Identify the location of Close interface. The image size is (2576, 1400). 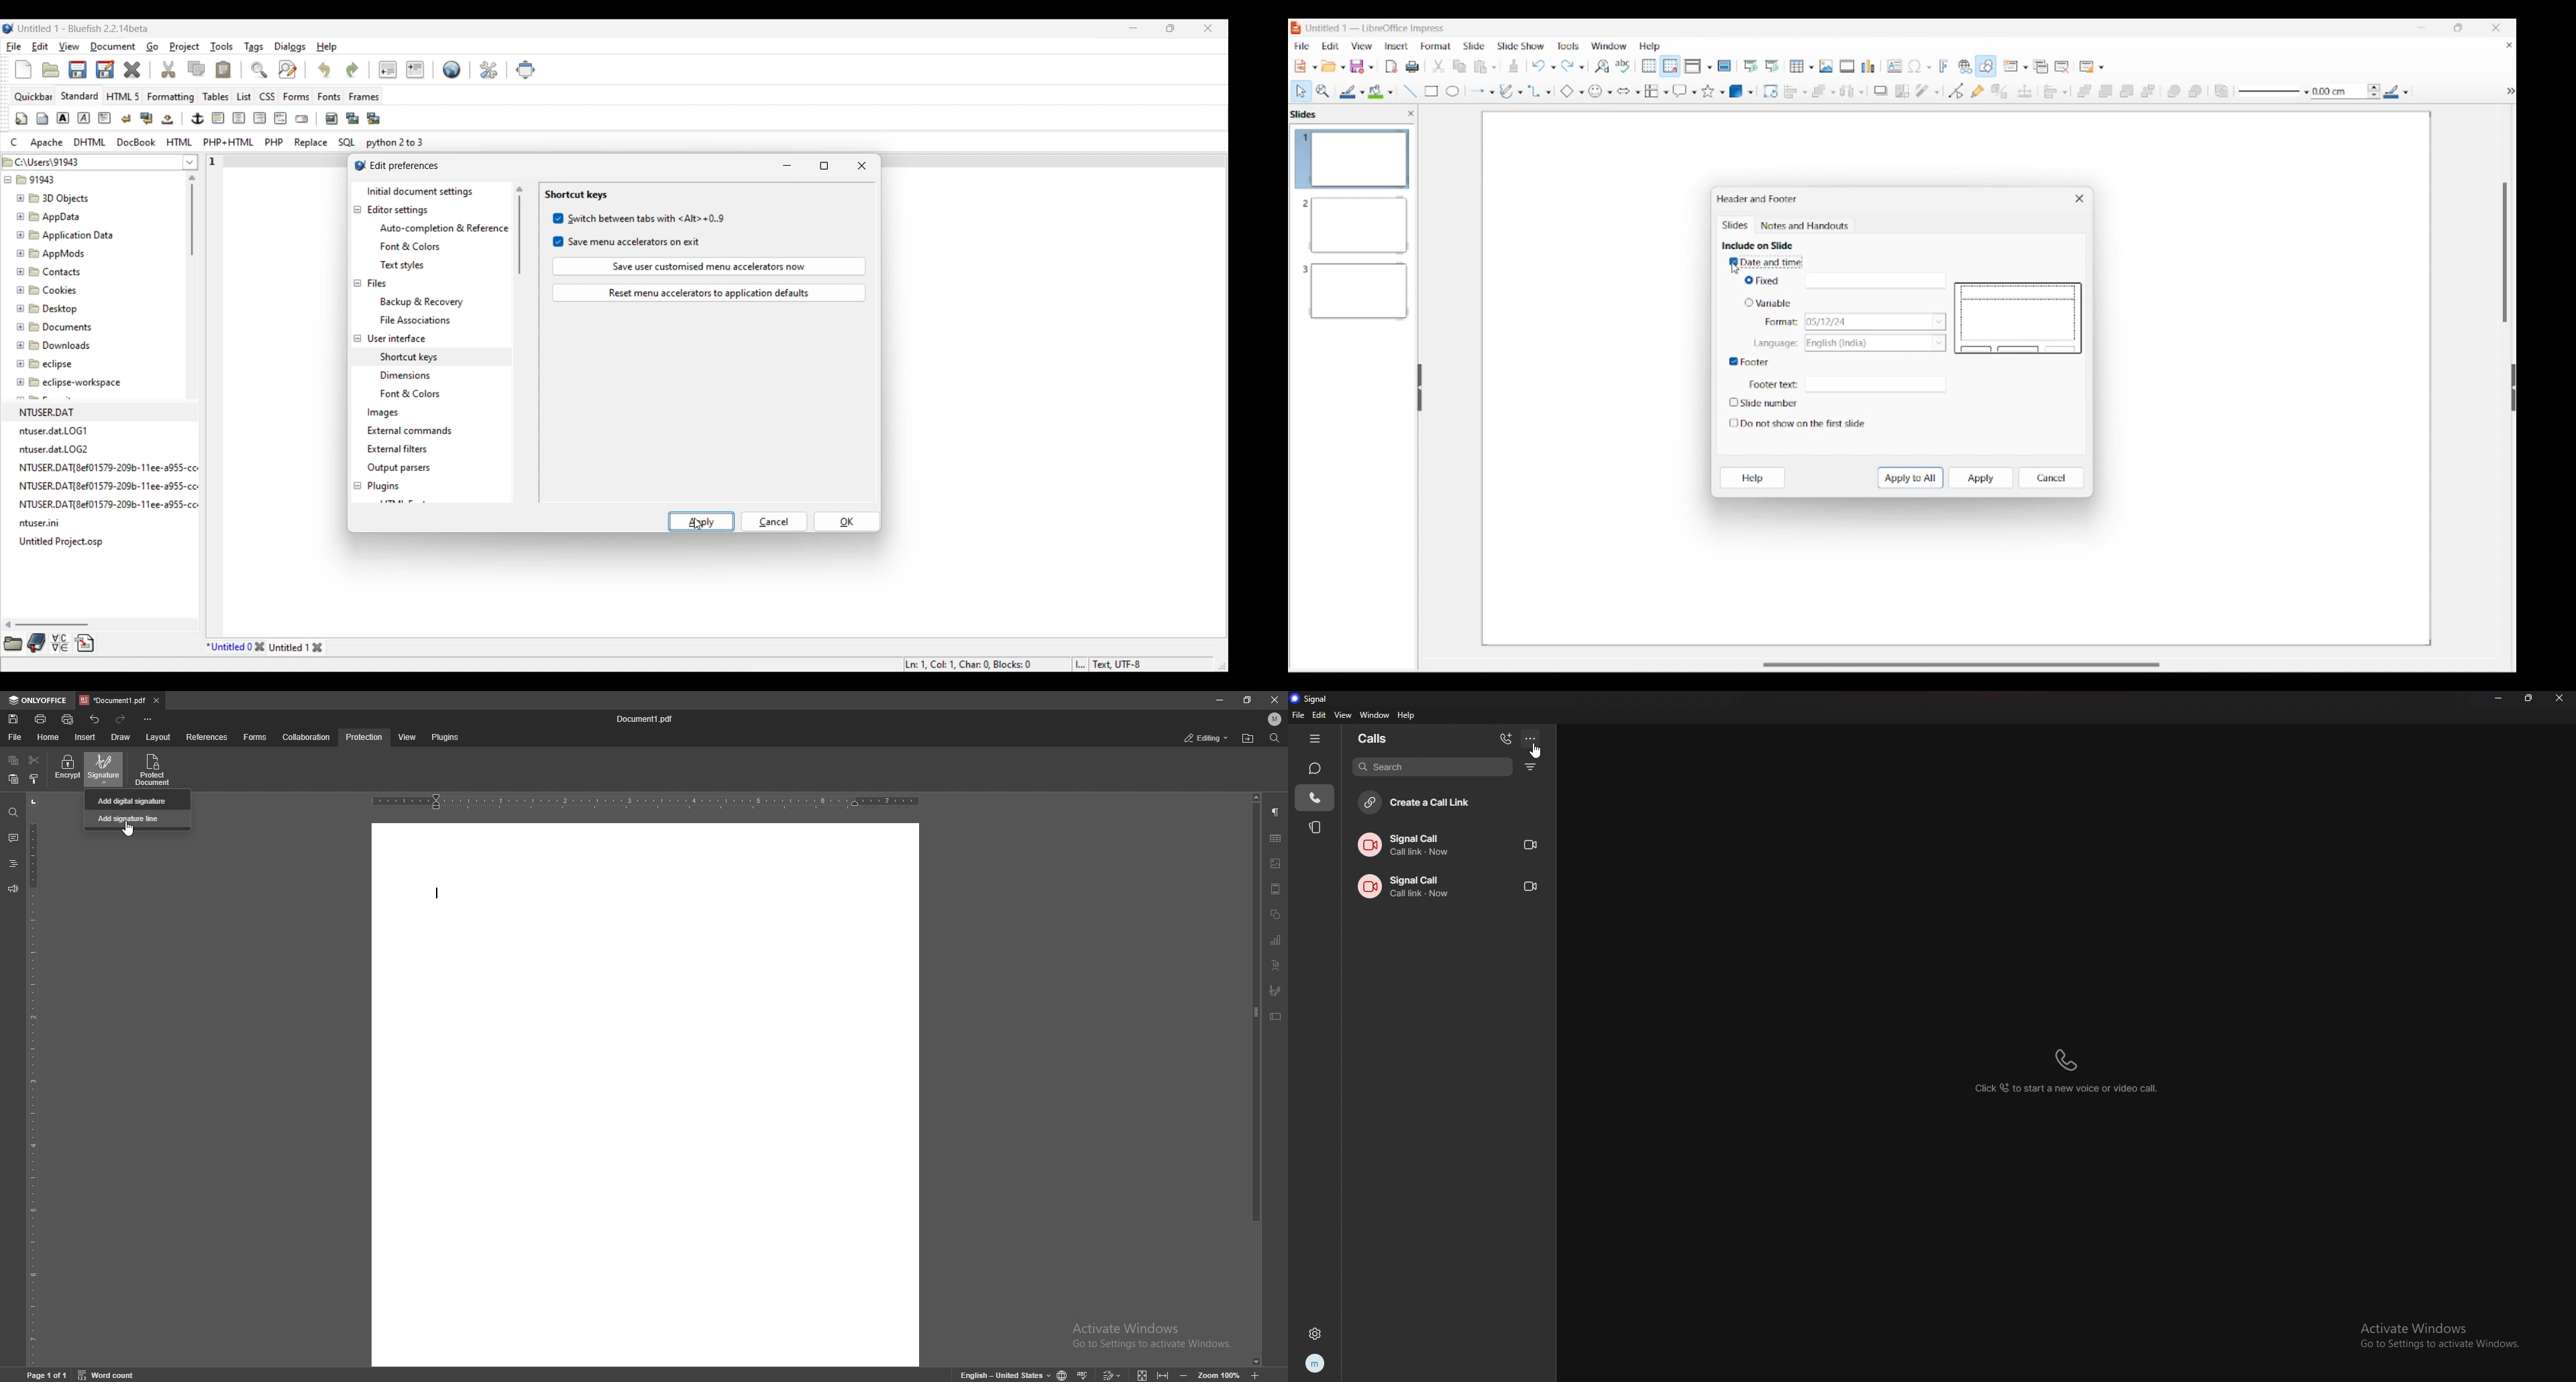
(2496, 28).